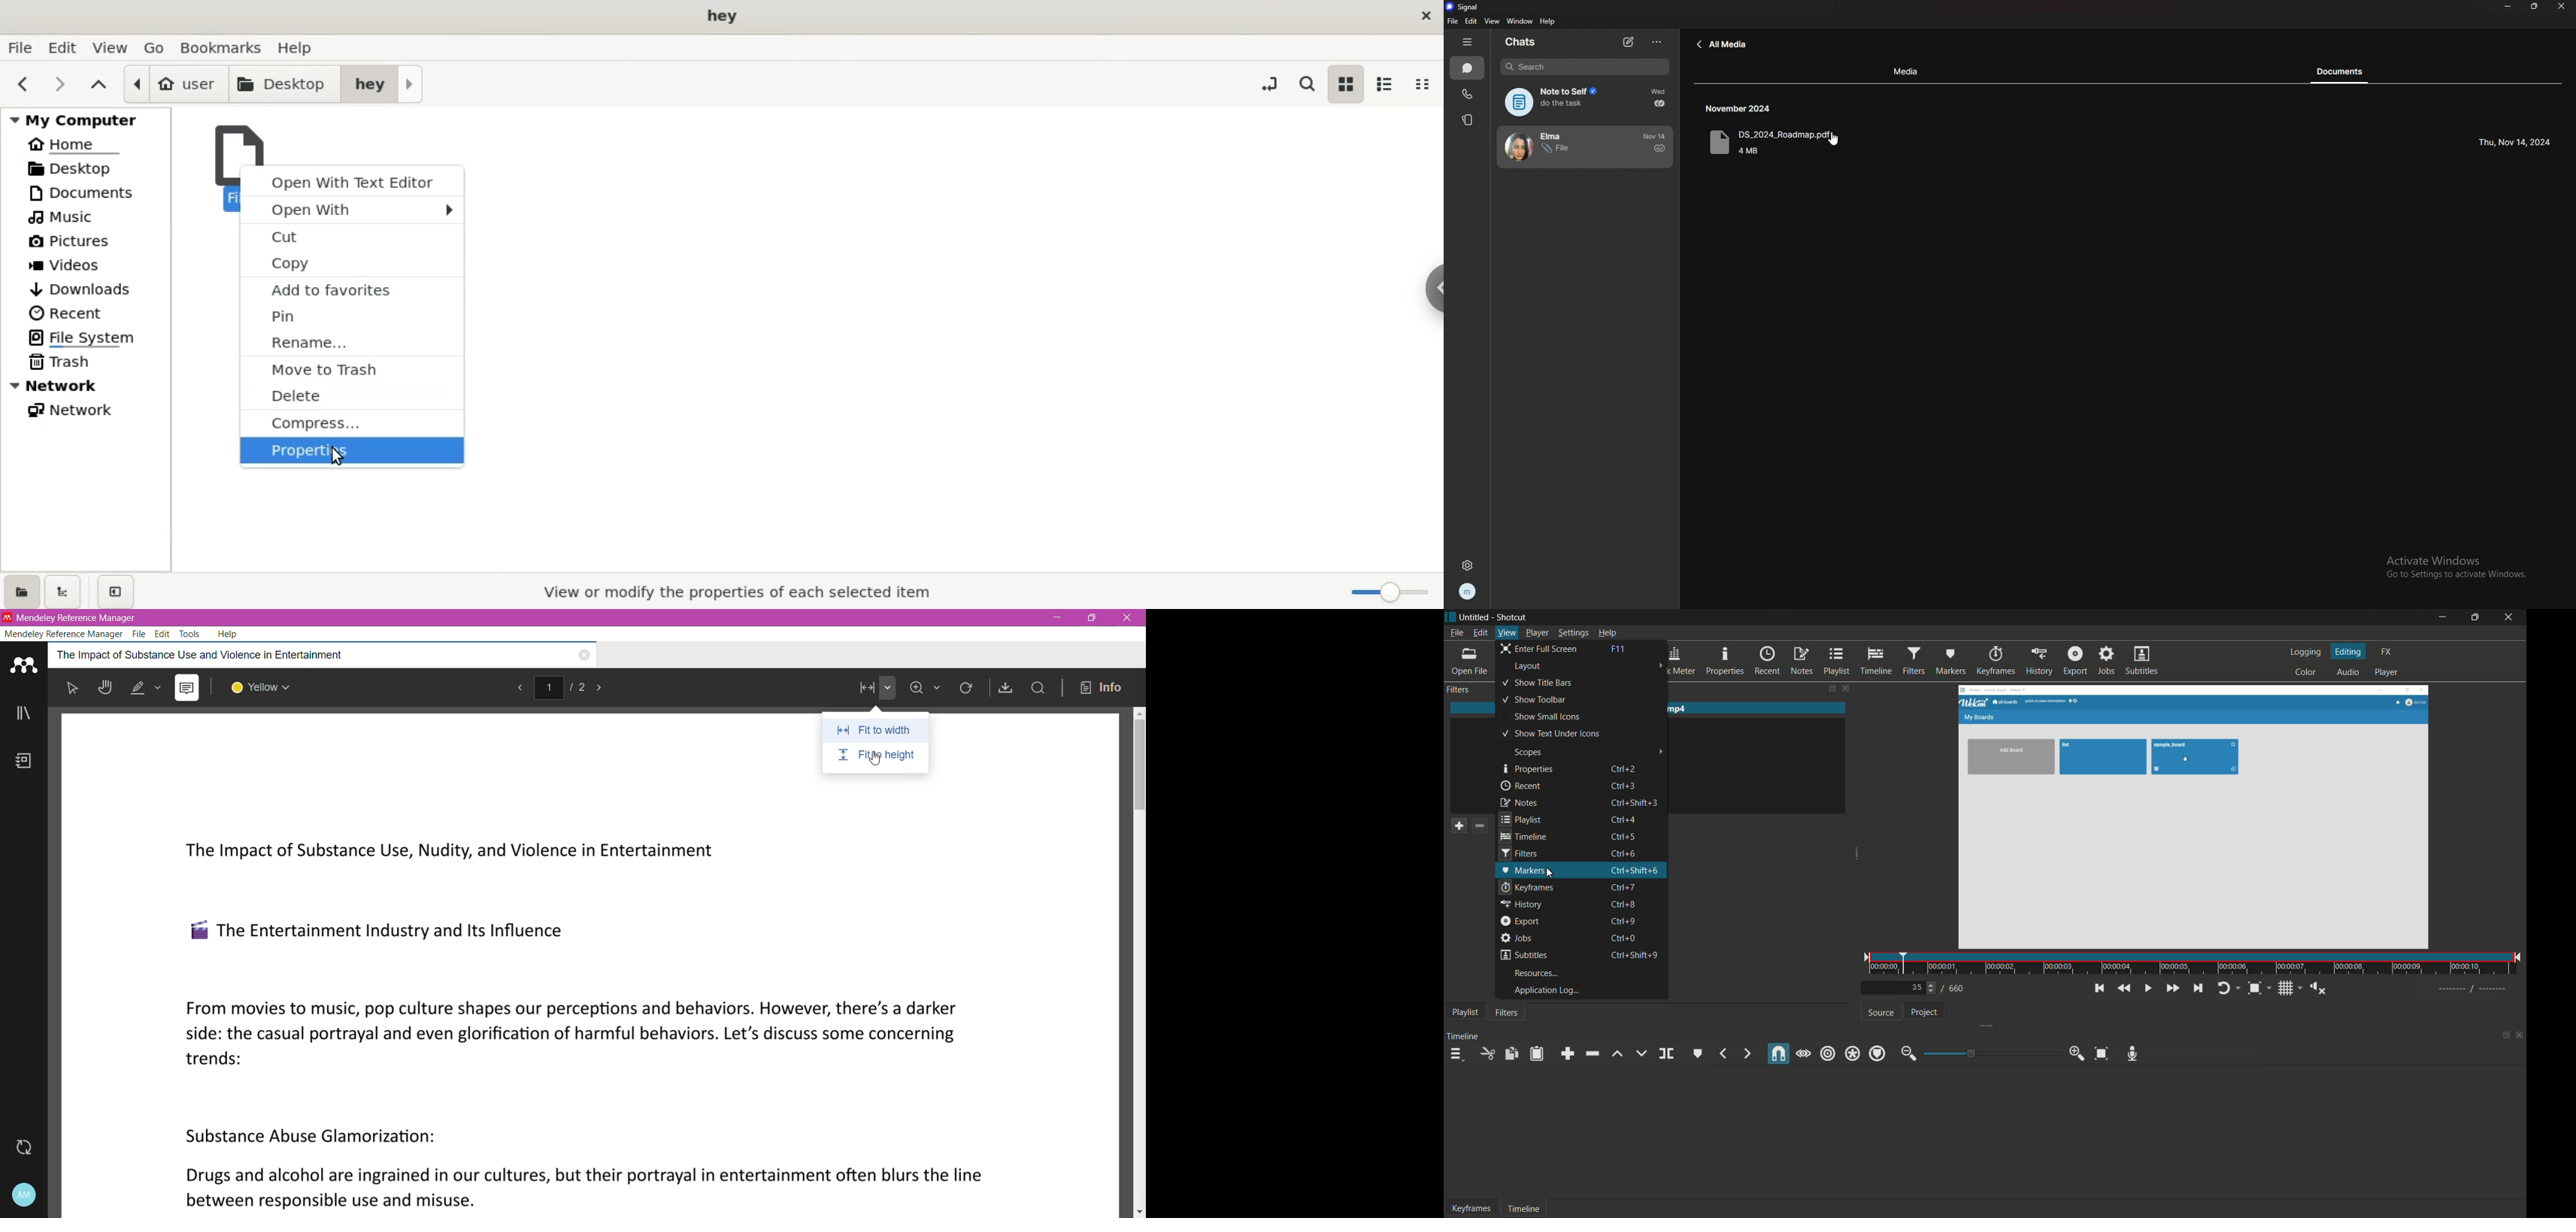 The image size is (2576, 1232). I want to click on cut, so click(1487, 1055).